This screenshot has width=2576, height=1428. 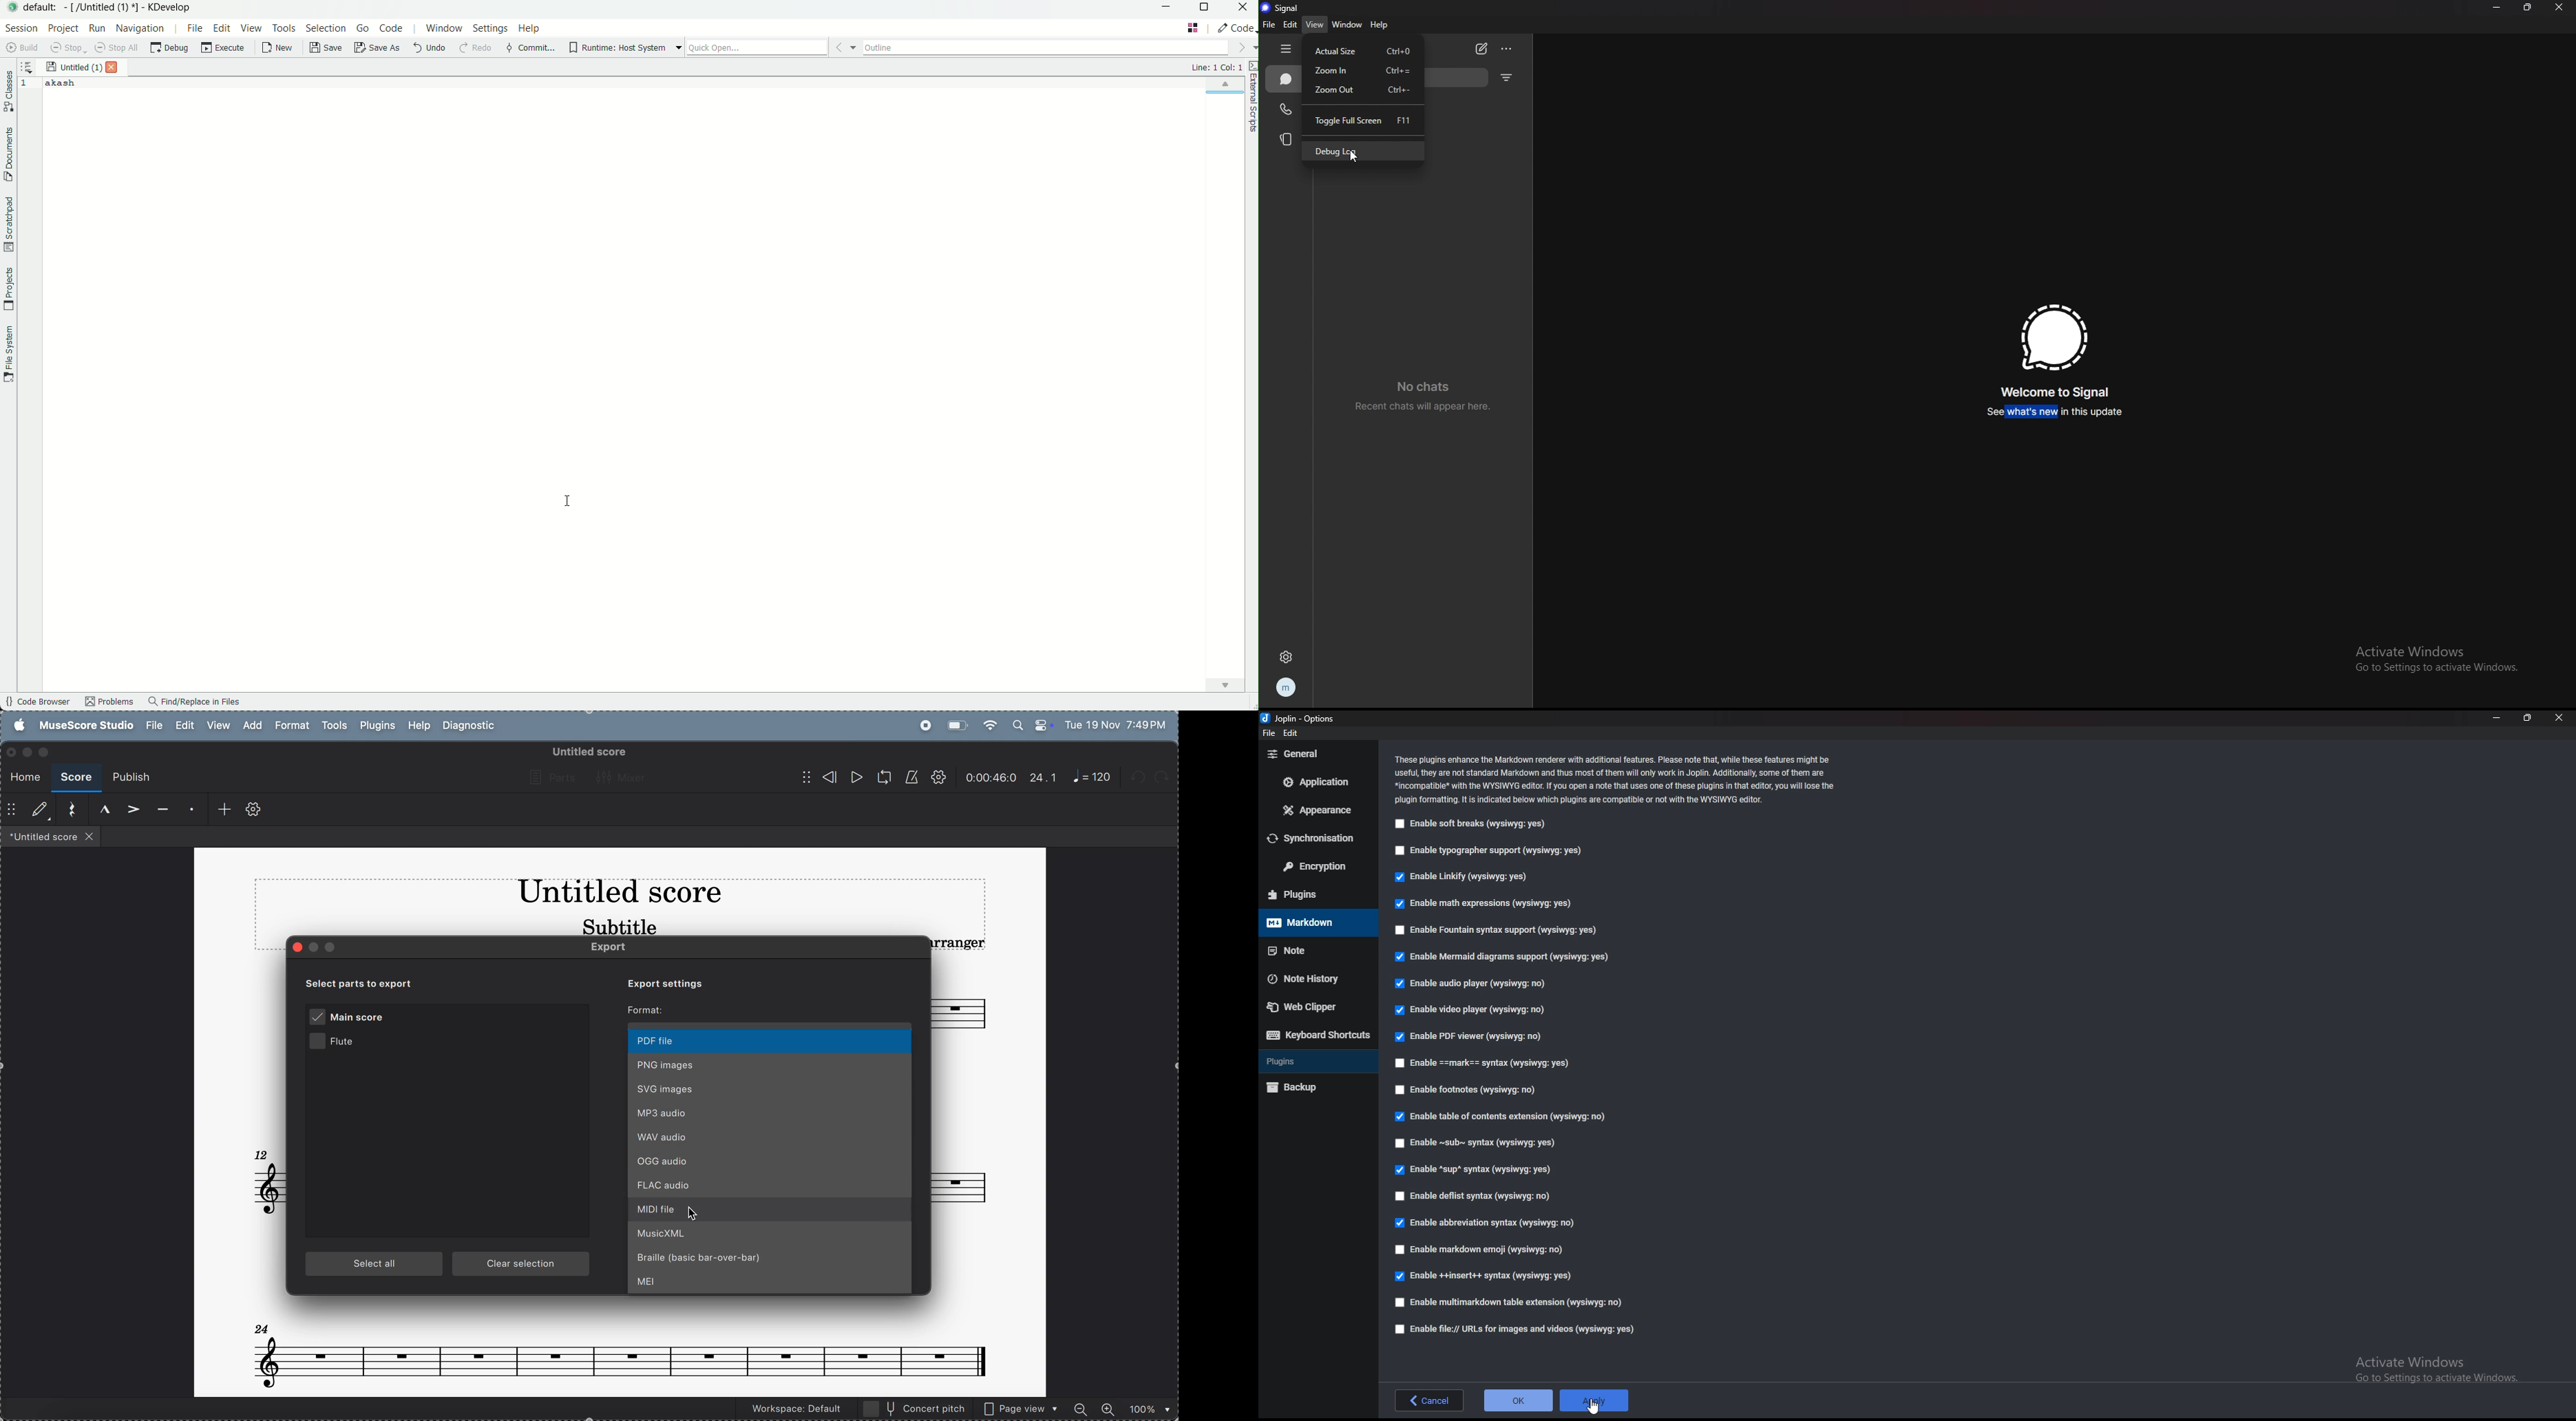 I want to click on add, so click(x=251, y=725).